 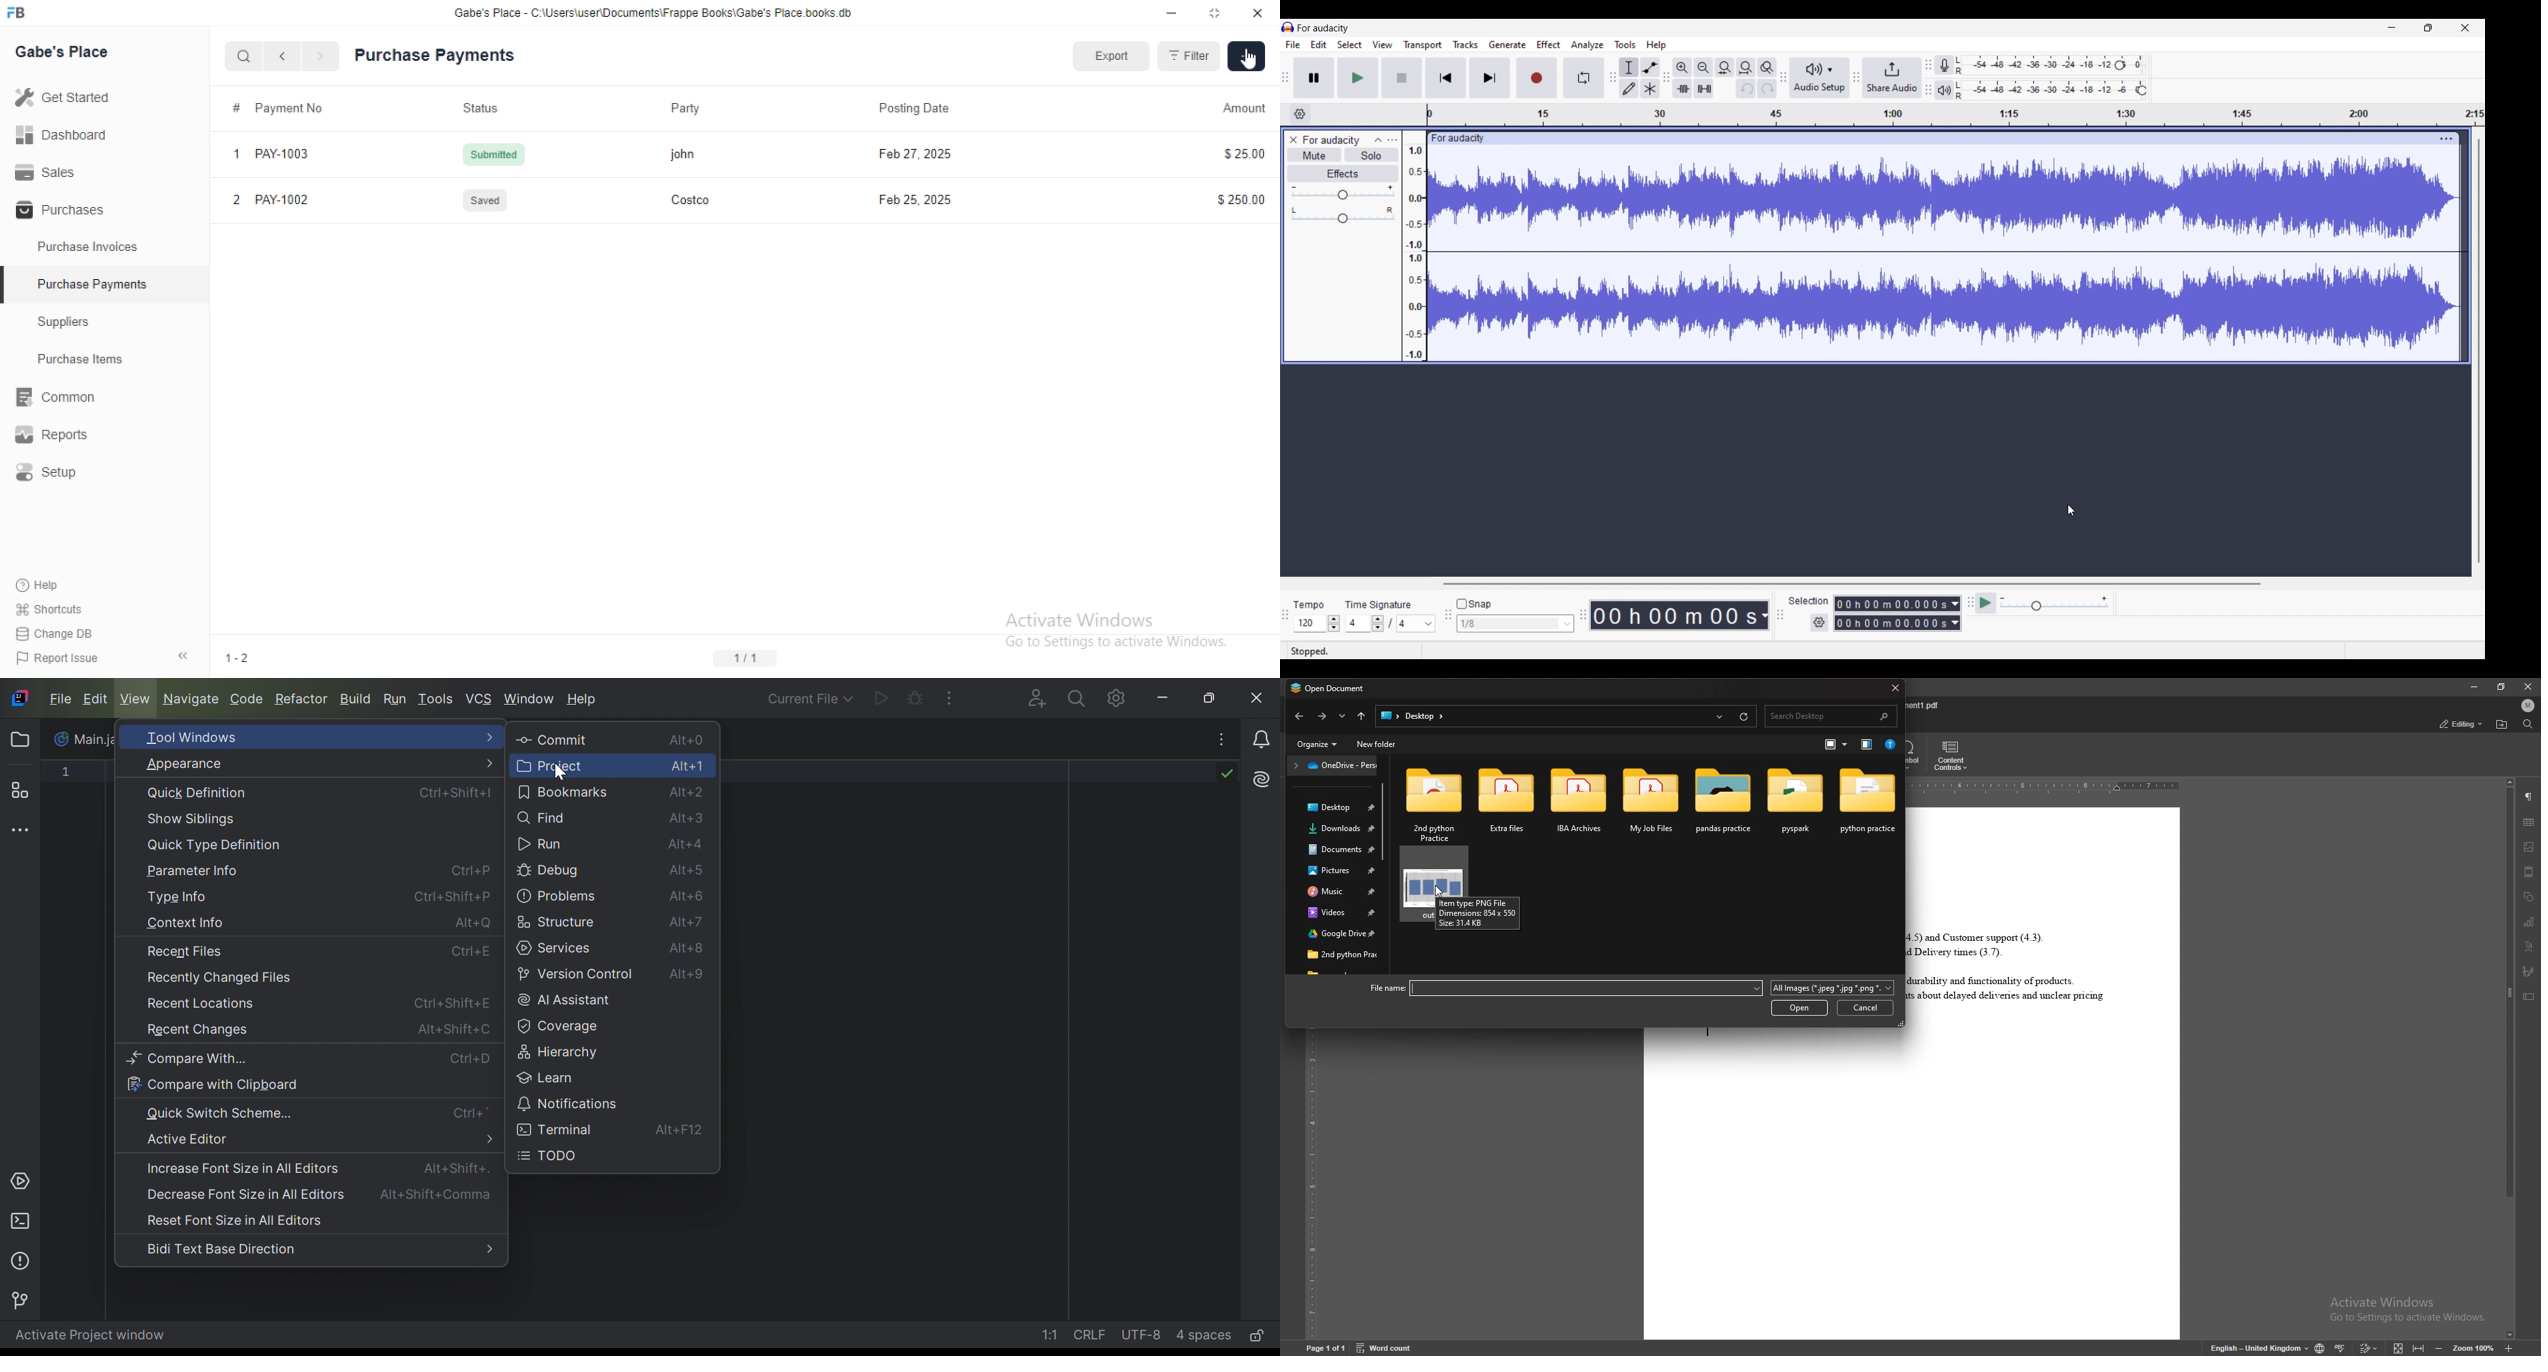 What do you see at coordinates (52, 632) in the screenshot?
I see `Change DB` at bounding box center [52, 632].